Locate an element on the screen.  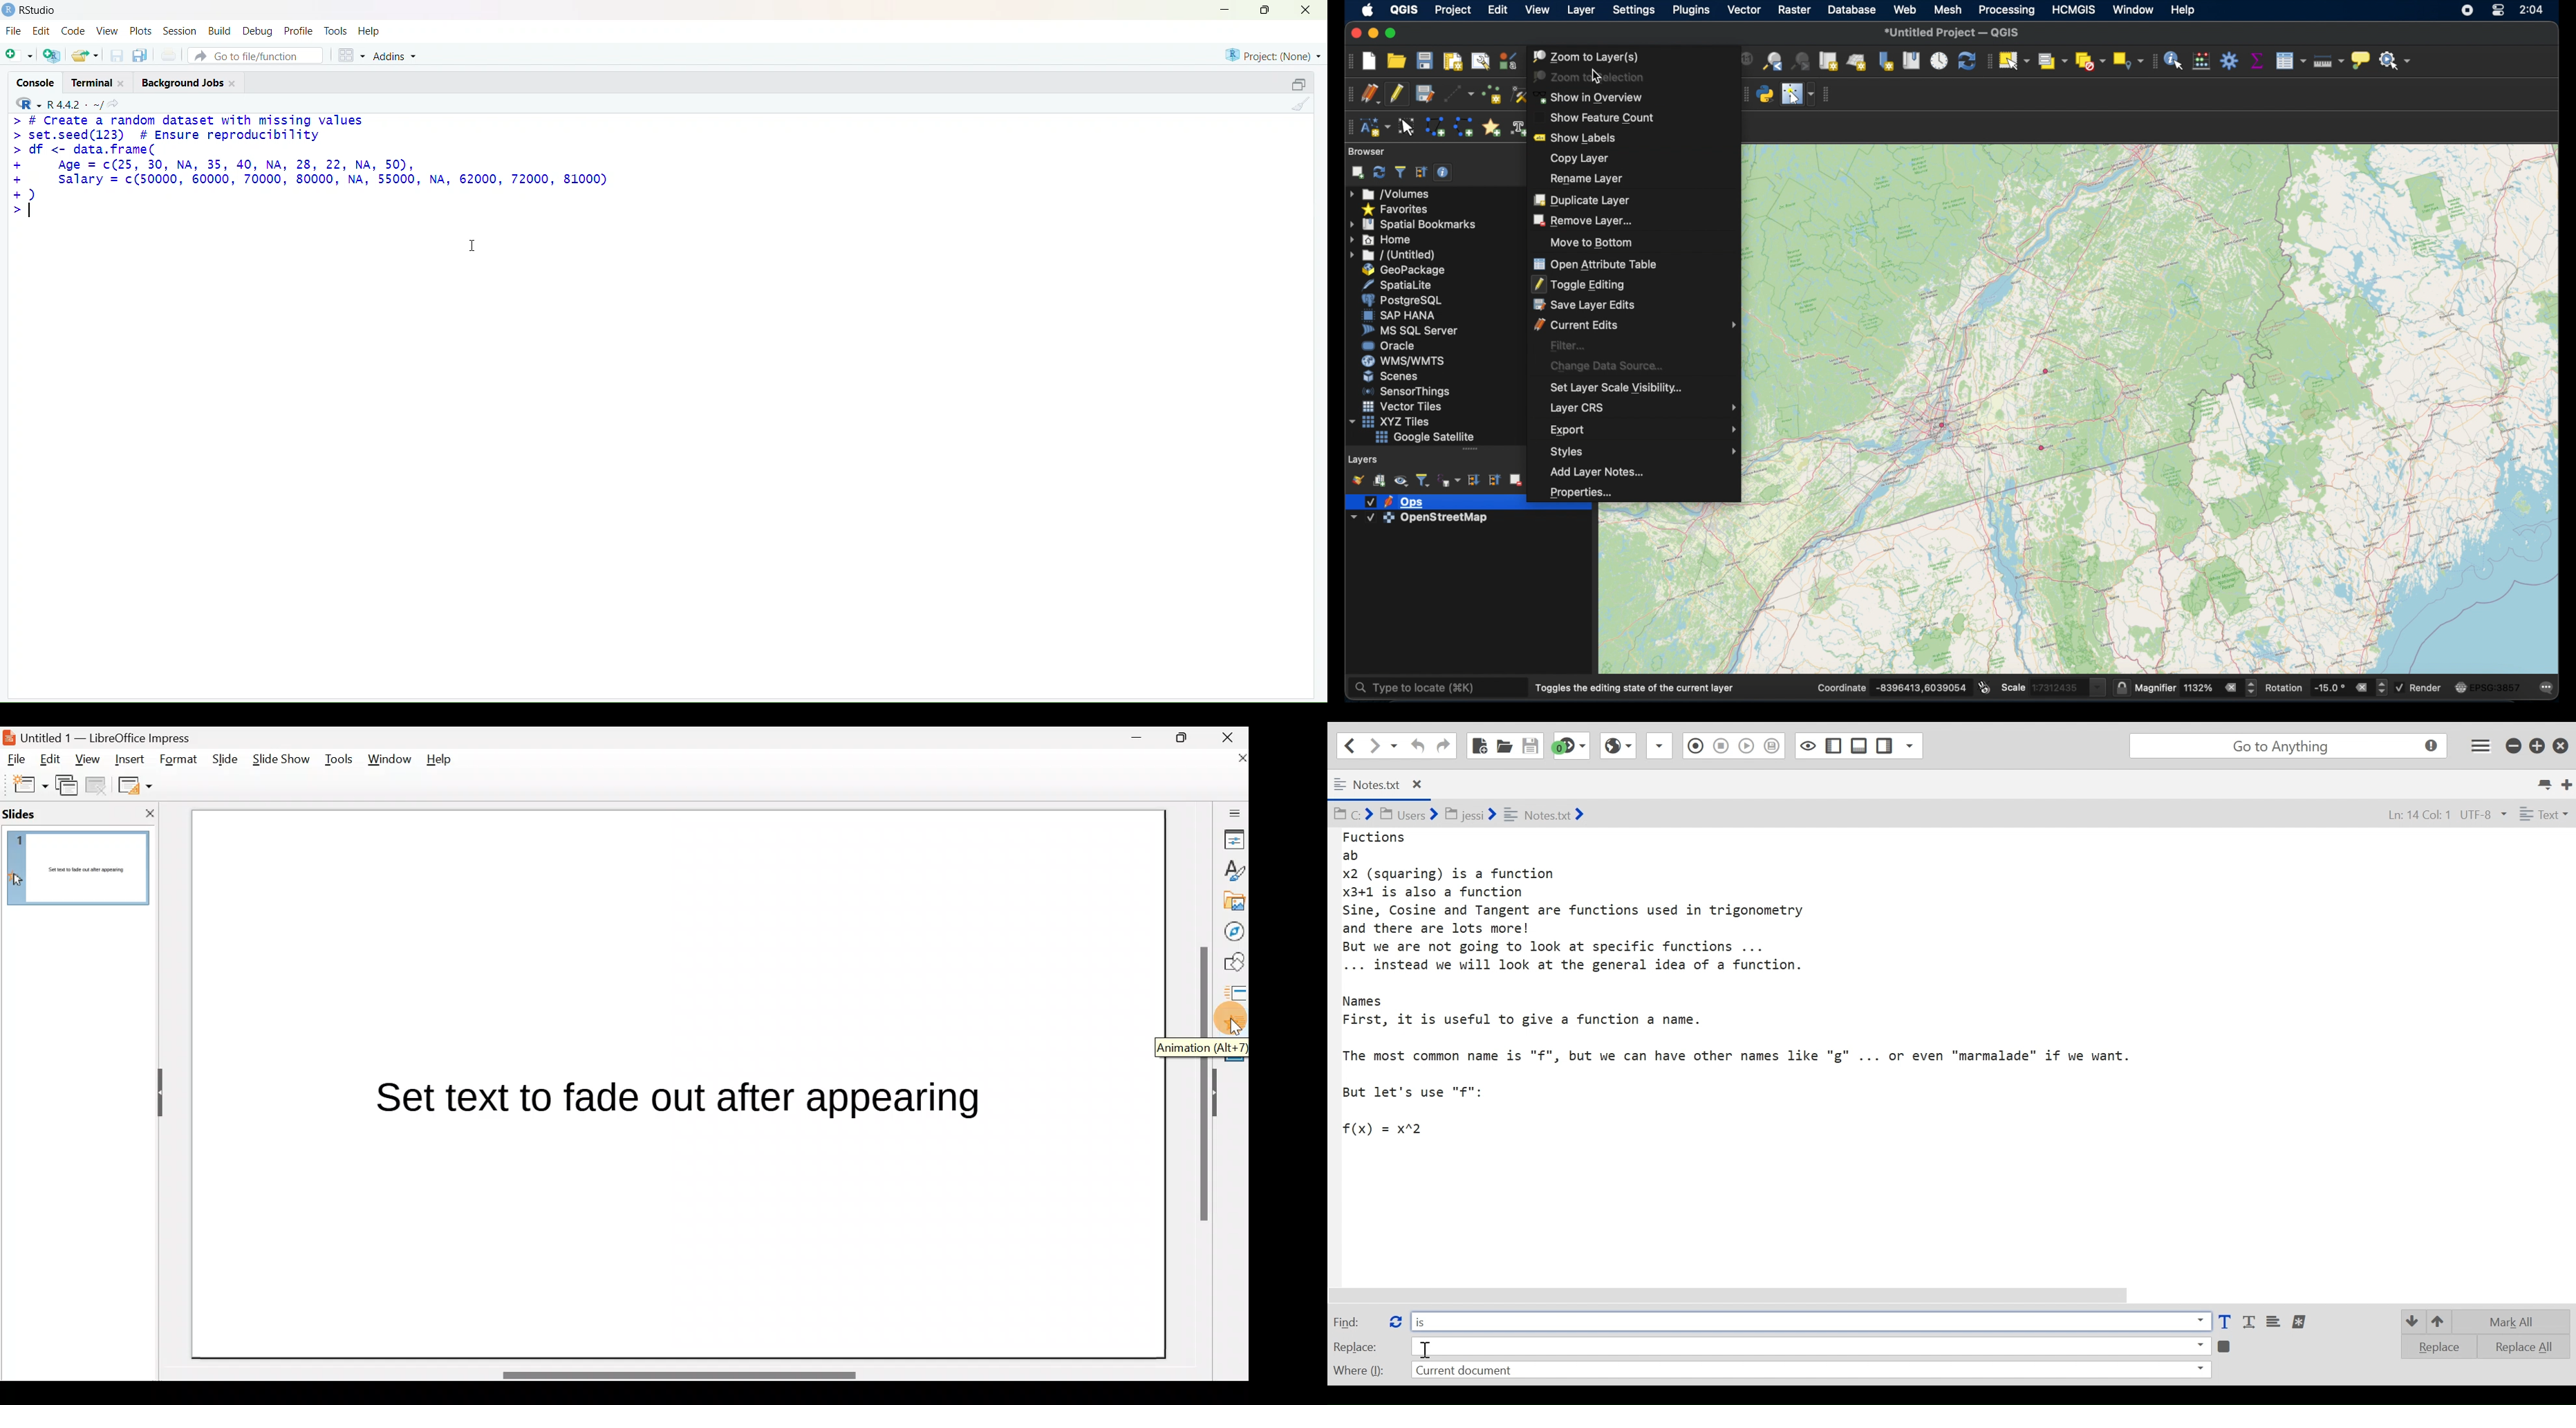
zoom to native resolution is located at coordinates (1744, 61).